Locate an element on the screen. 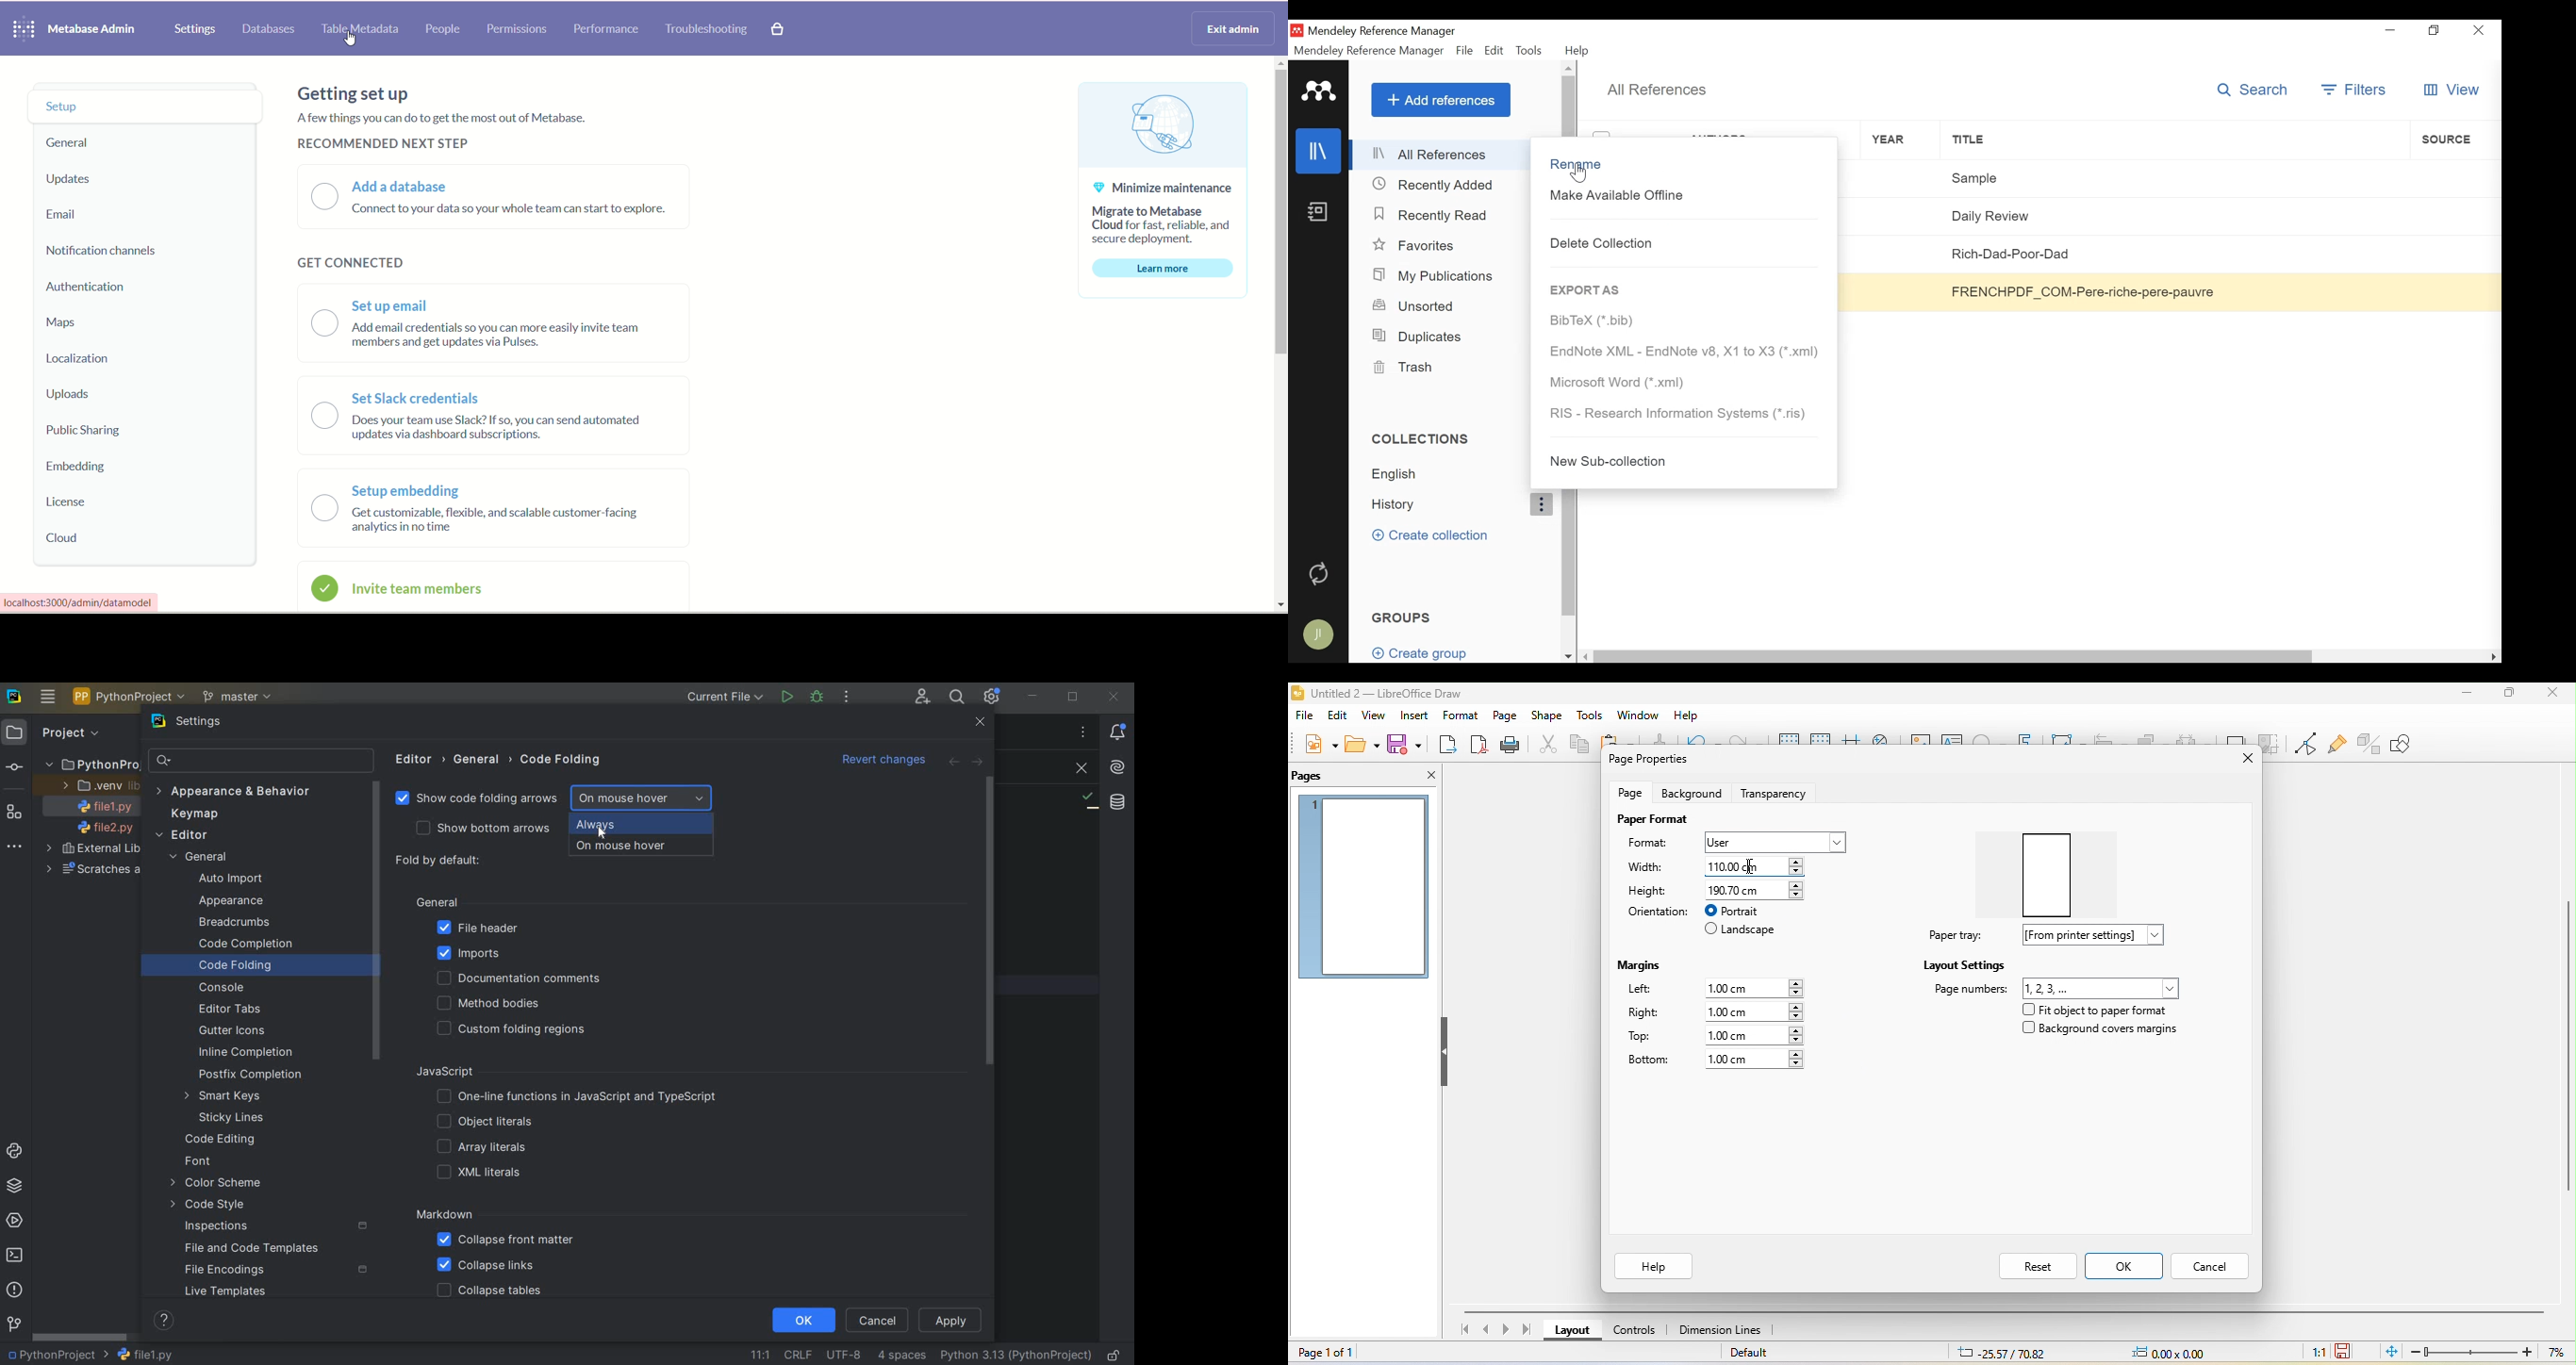  Search is located at coordinates (2257, 89).